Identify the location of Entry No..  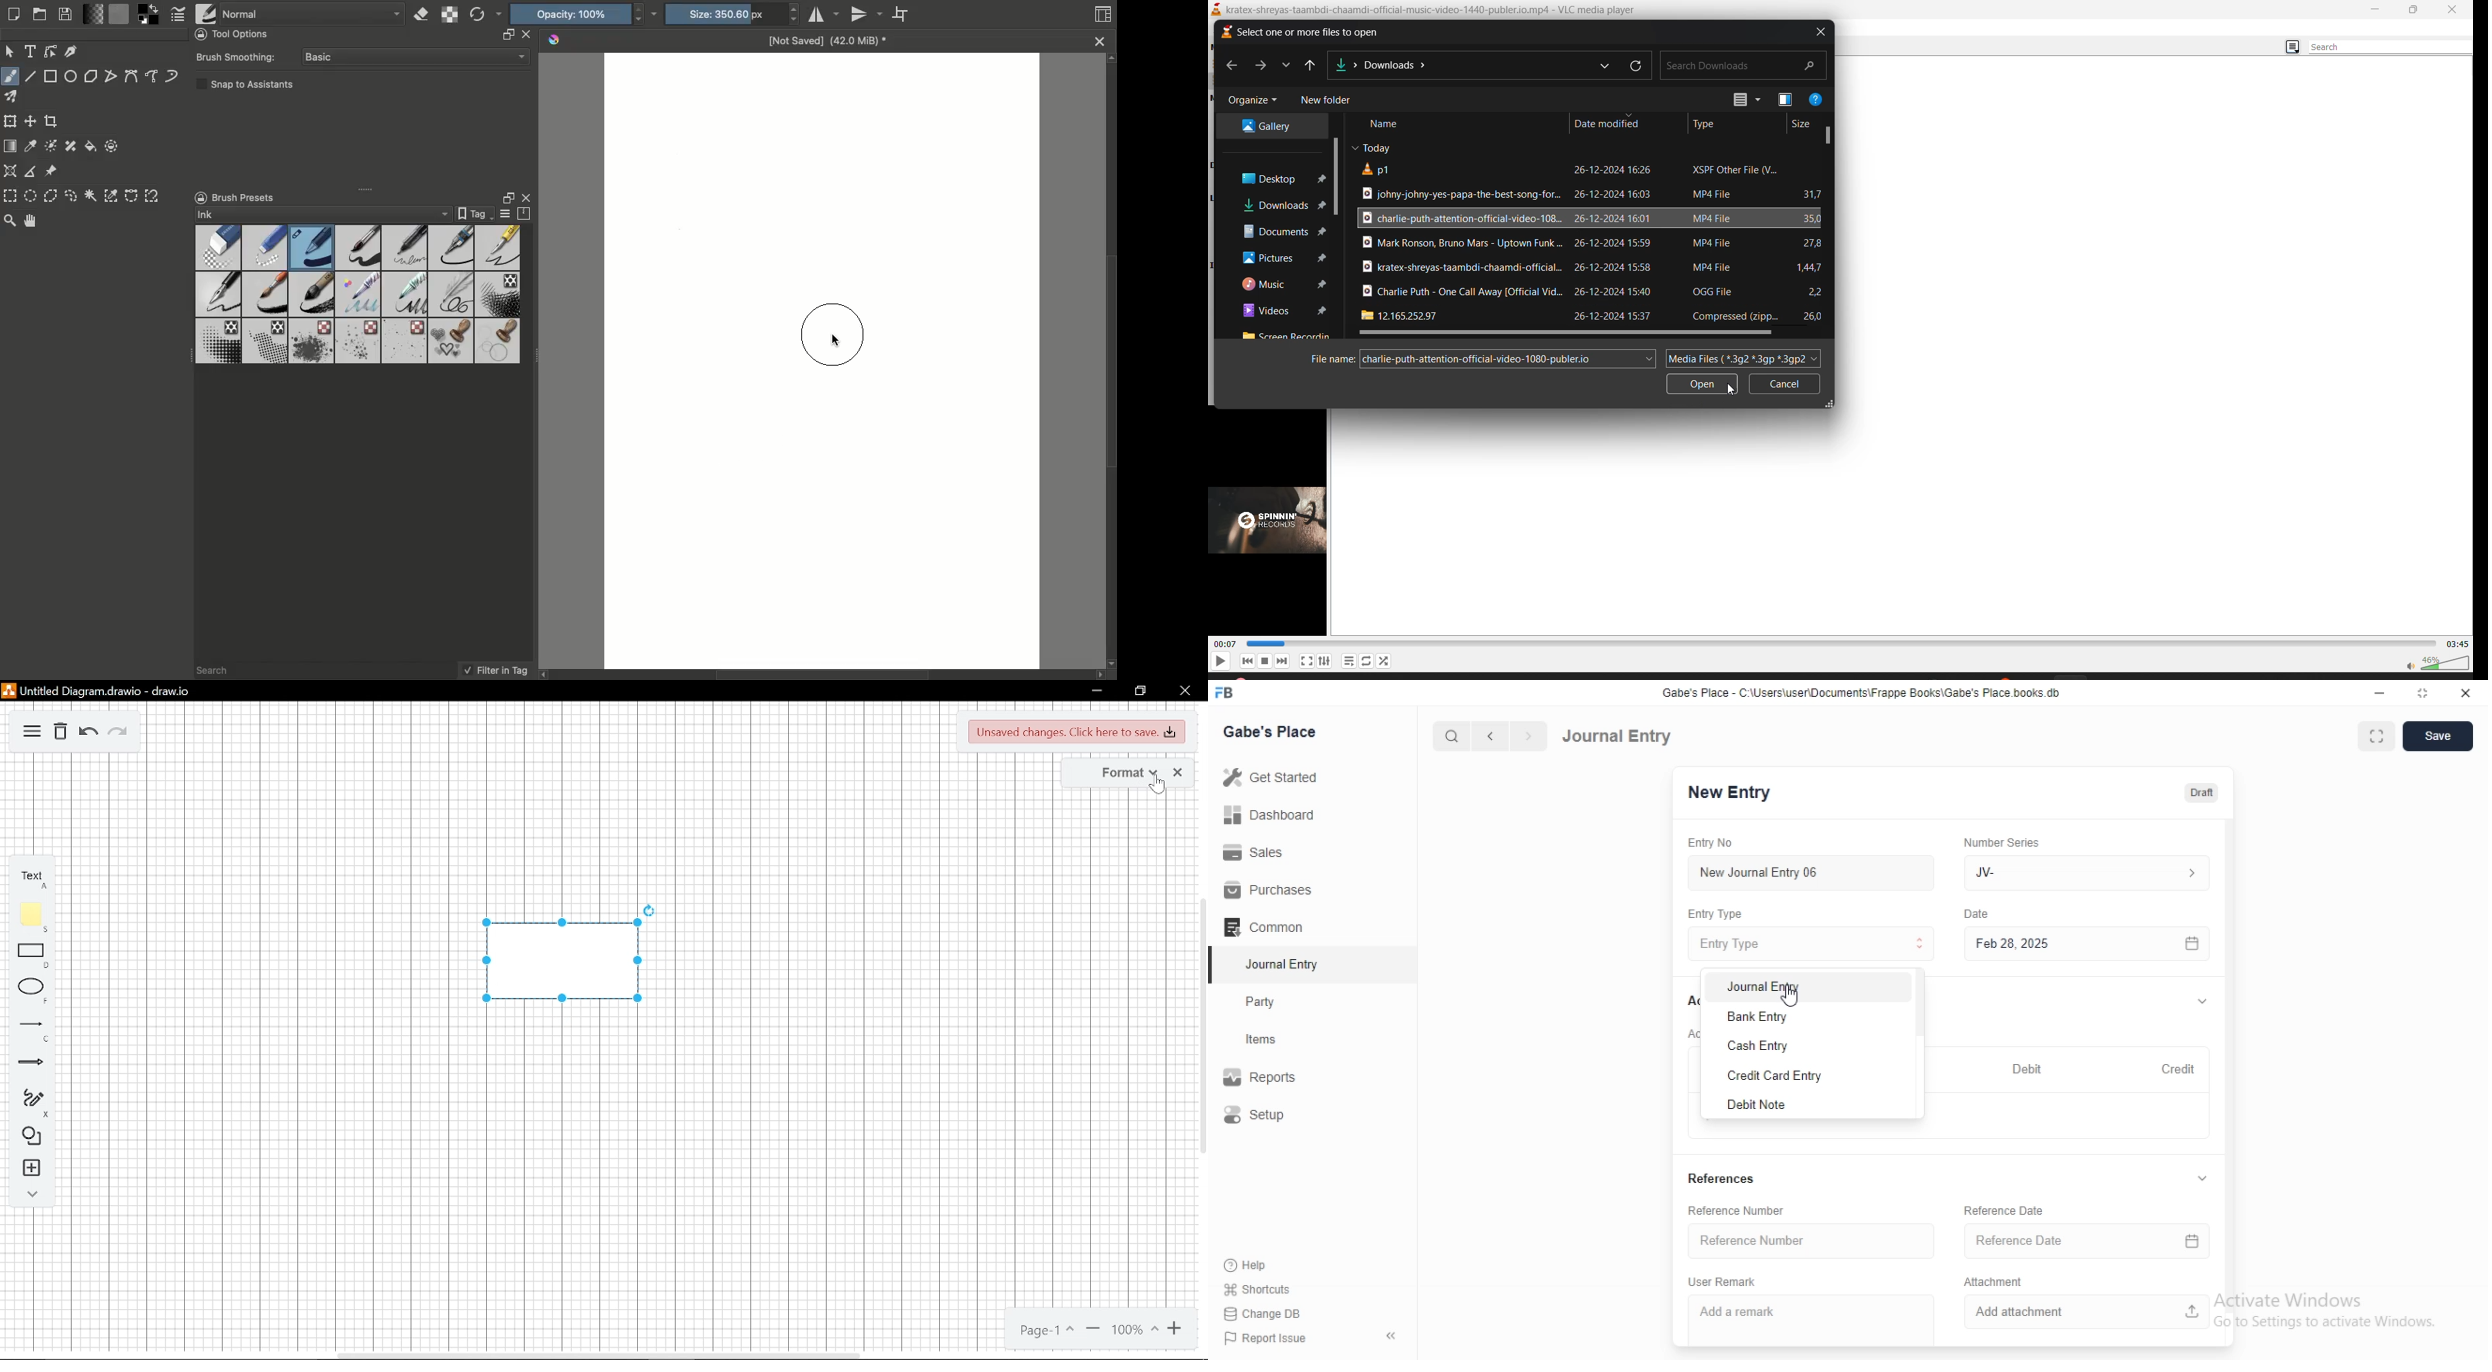
(1716, 843).